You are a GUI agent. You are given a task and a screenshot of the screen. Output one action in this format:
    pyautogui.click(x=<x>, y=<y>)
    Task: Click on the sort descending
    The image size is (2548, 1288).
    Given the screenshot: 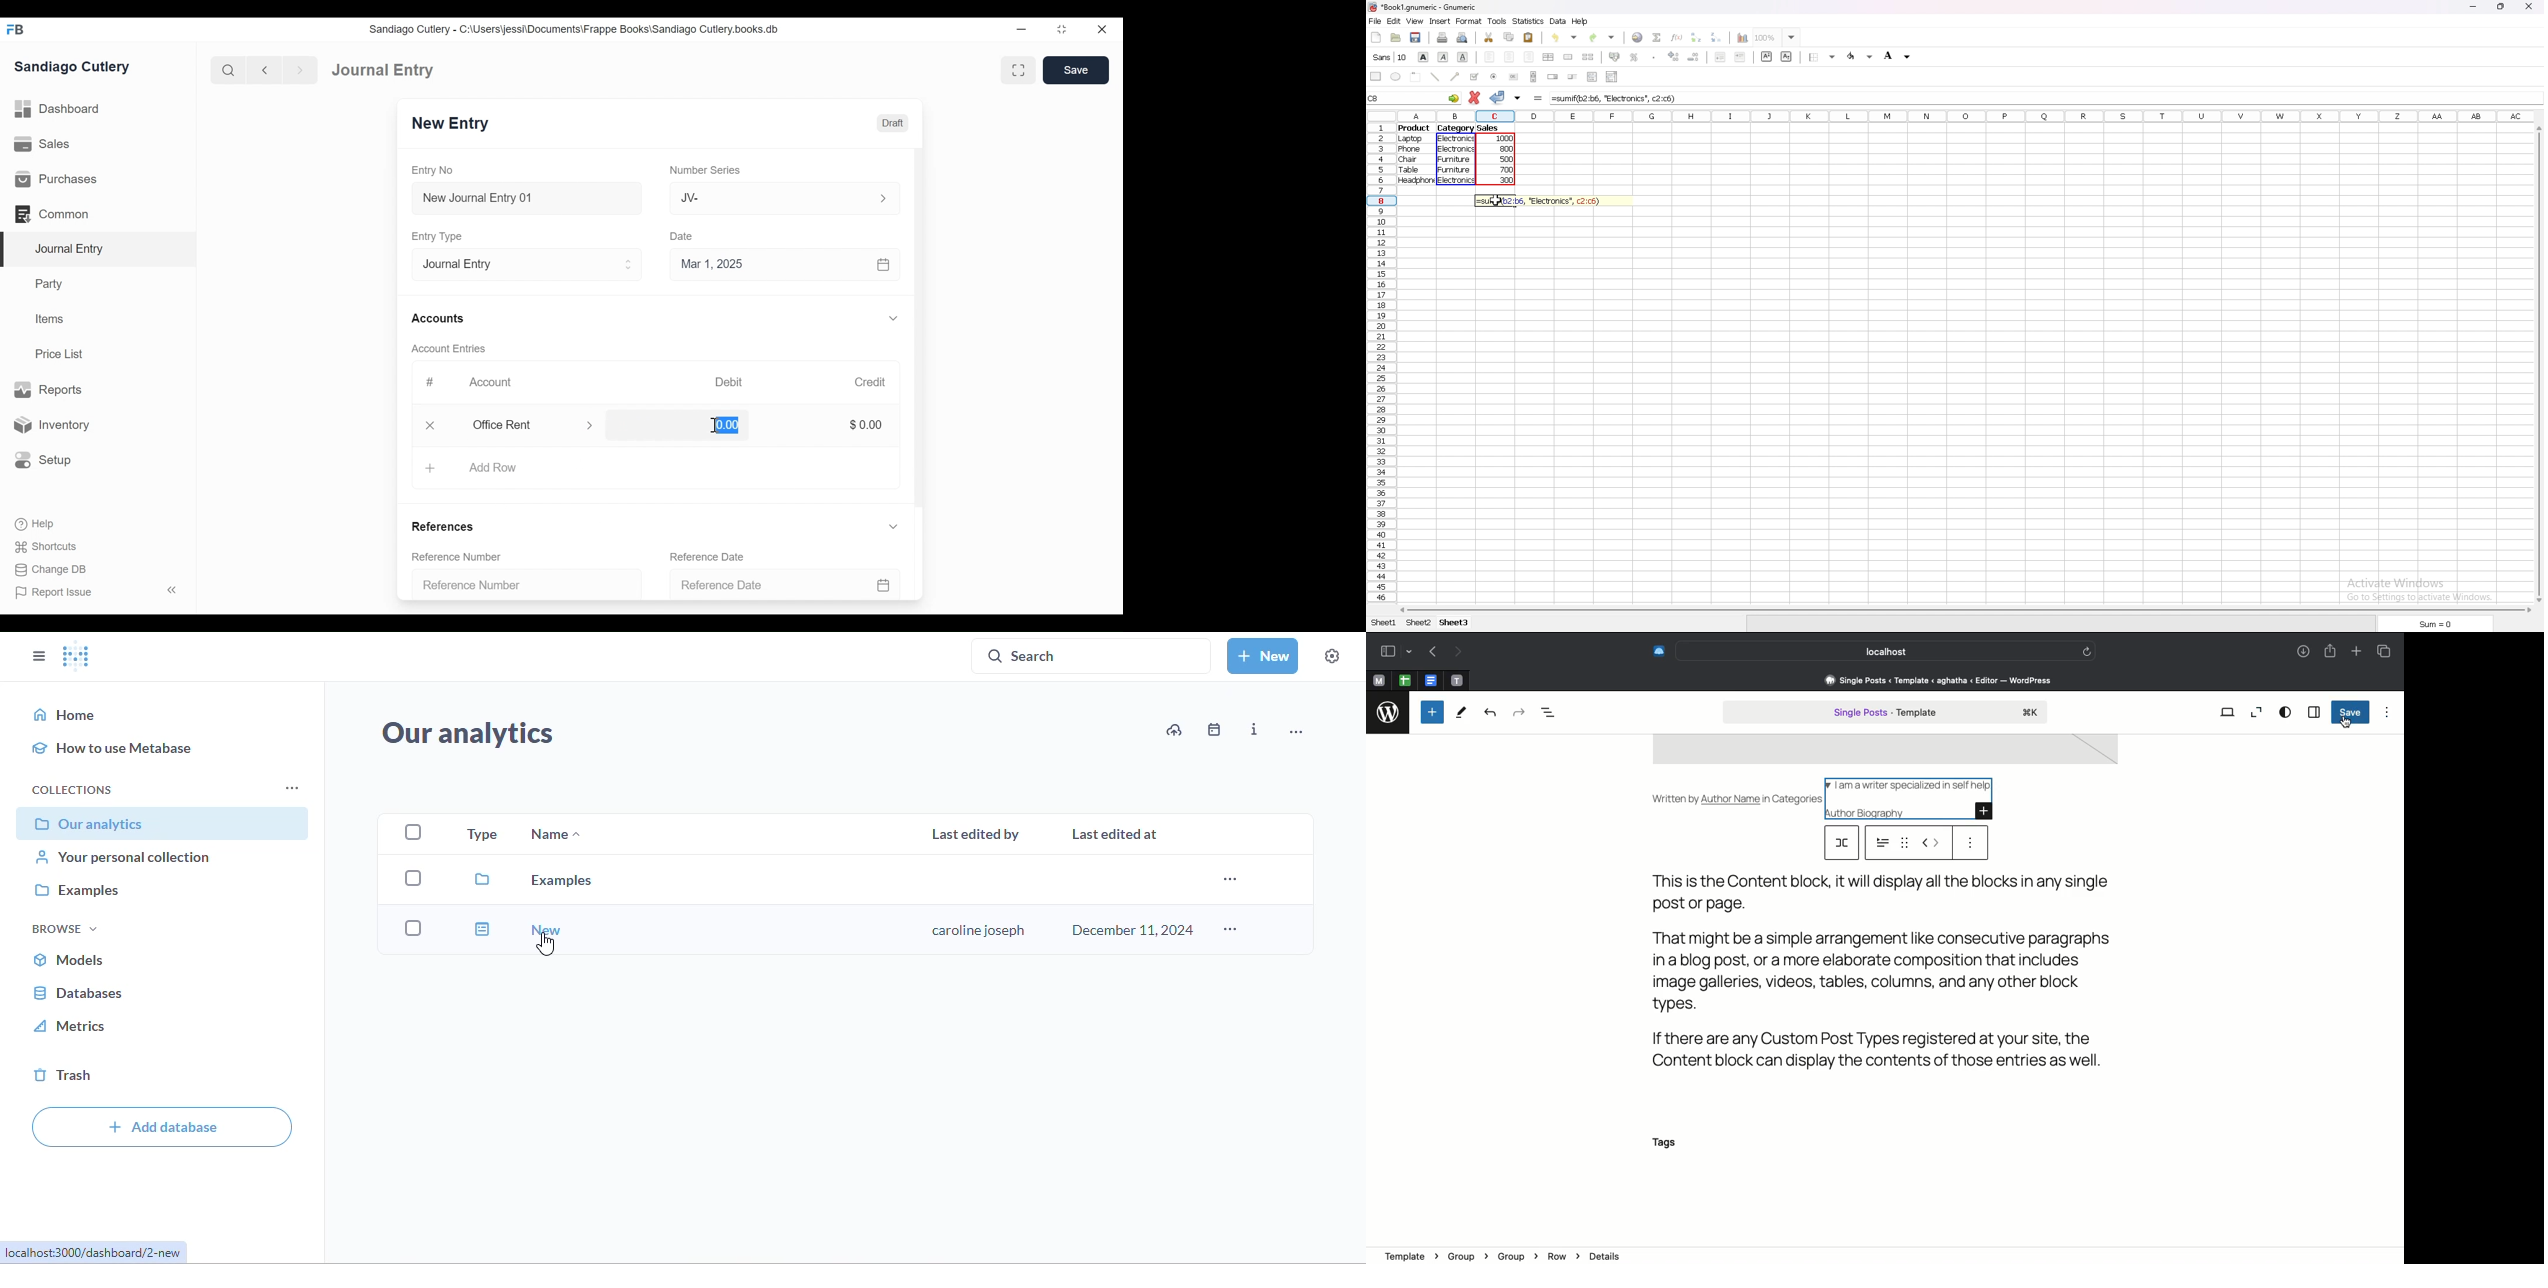 What is the action you would take?
    pyautogui.click(x=1716, y=37)
    